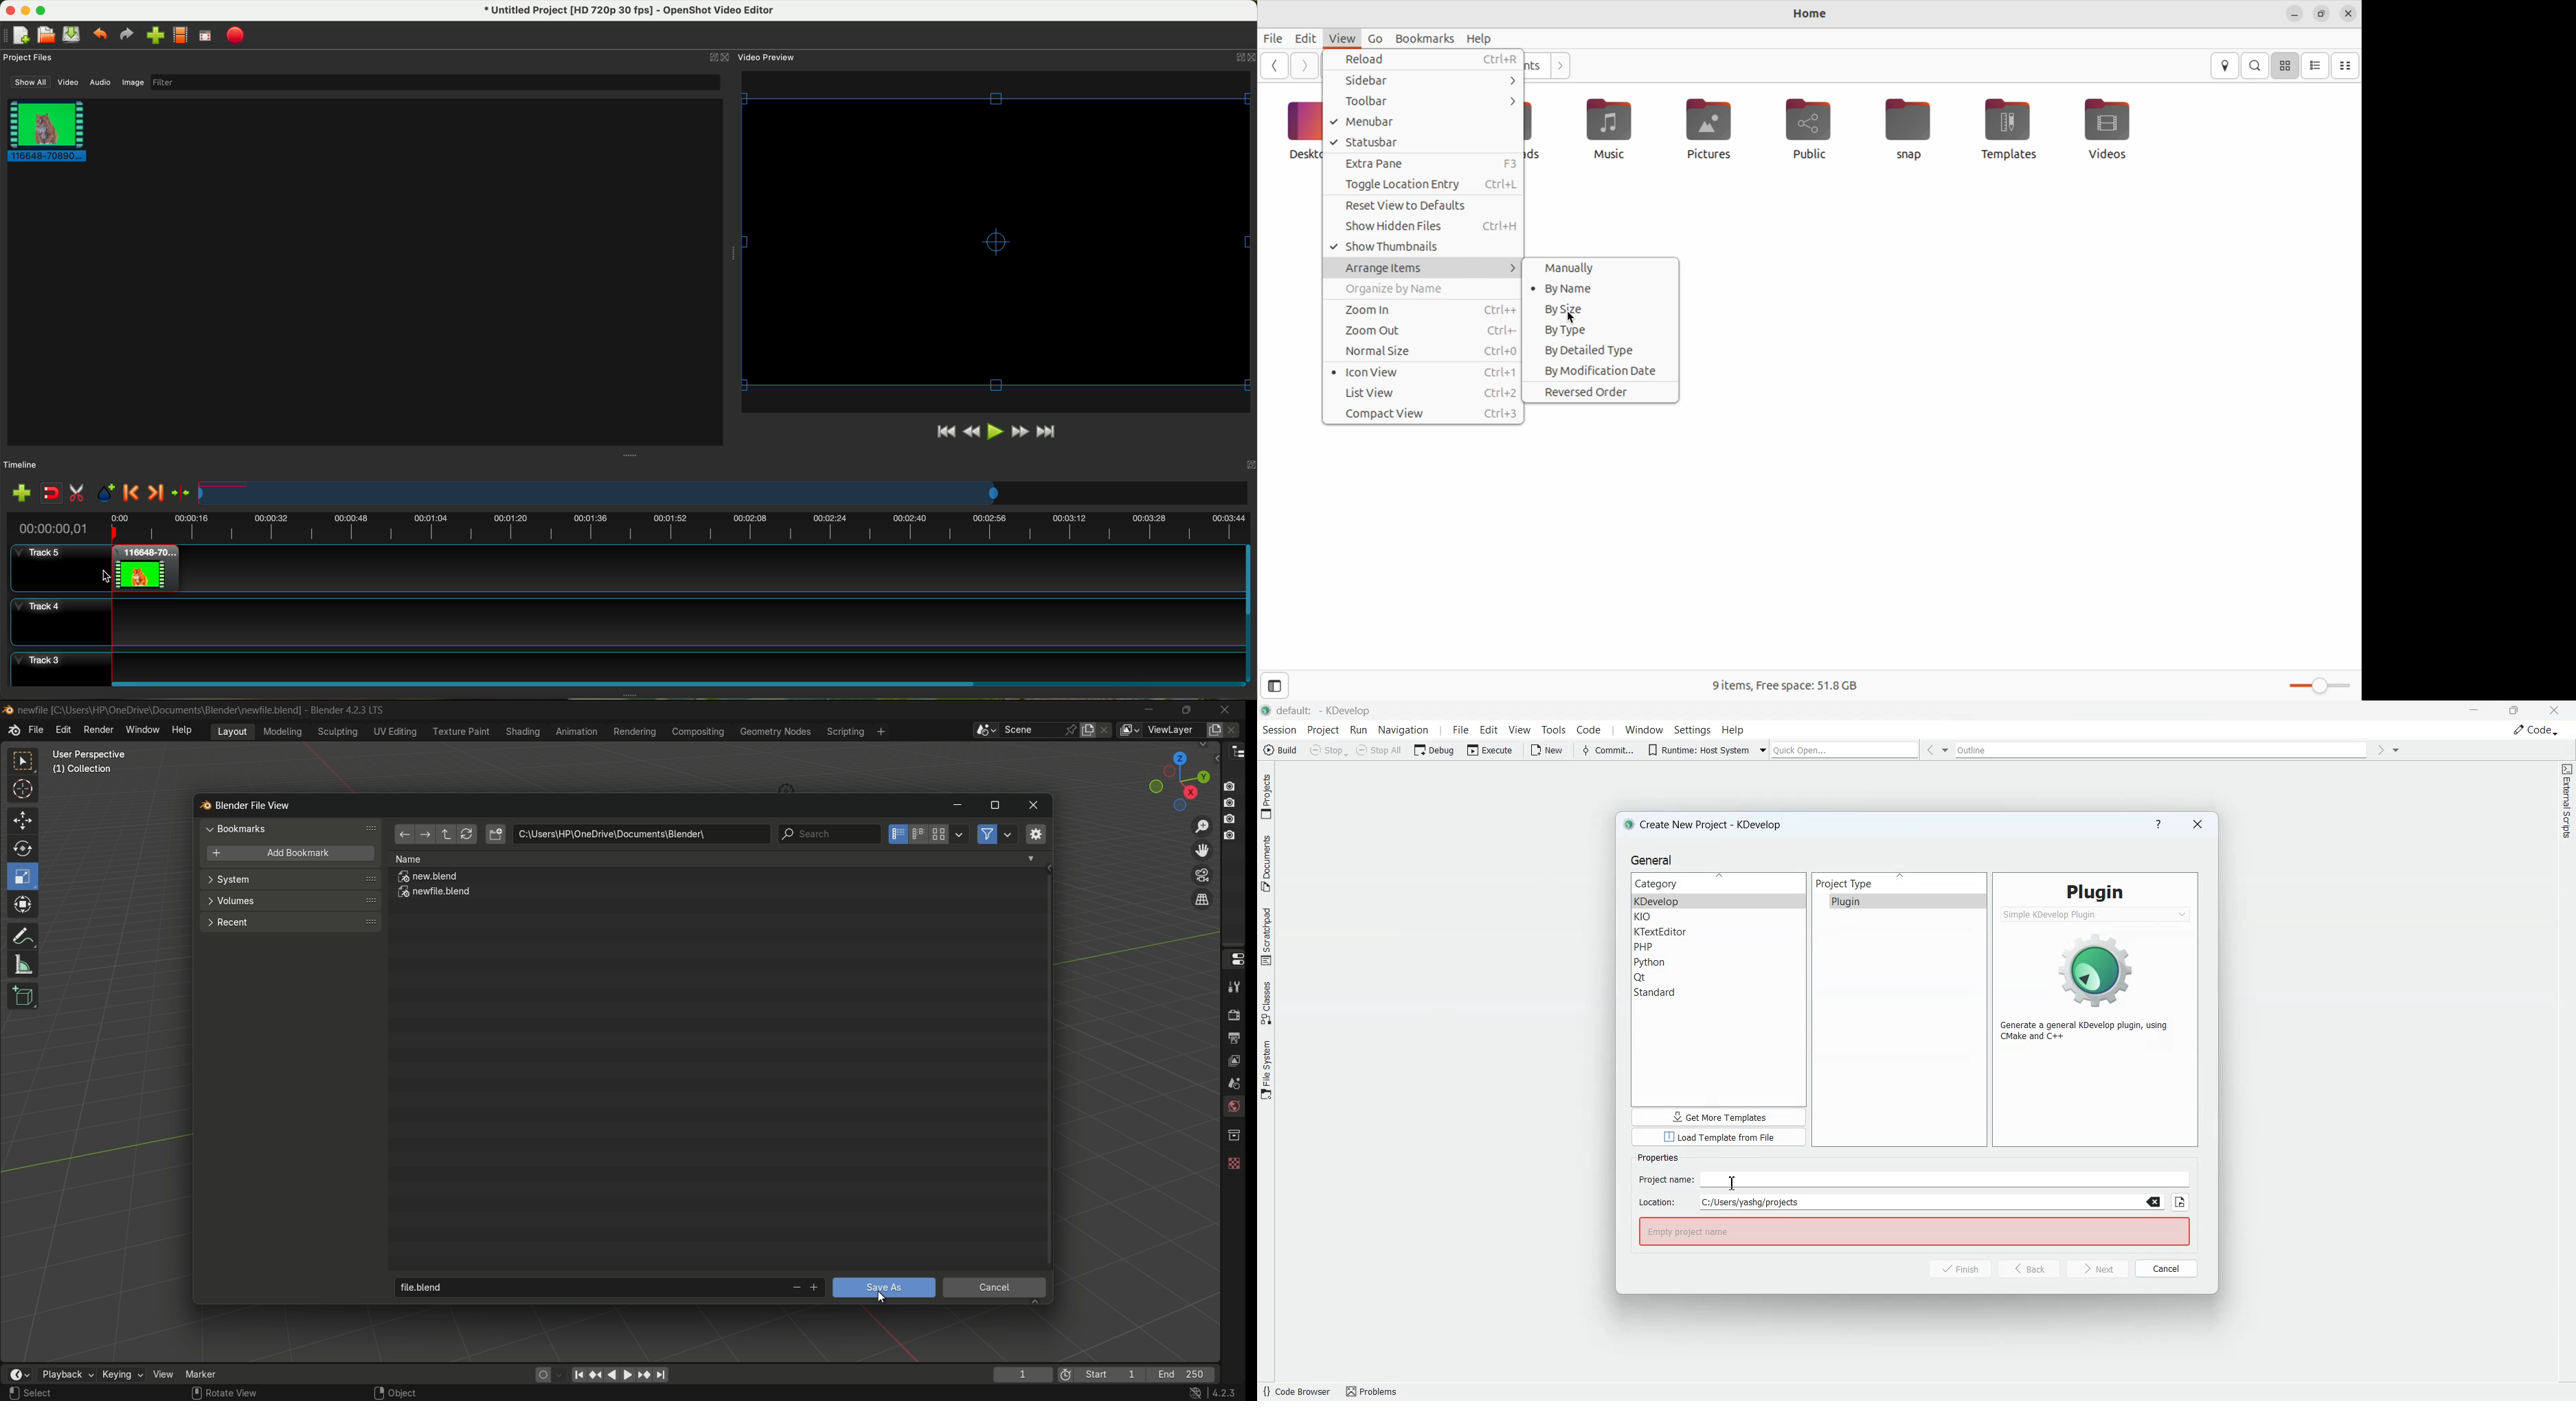  What do you see at coordinates (995, 1289) in the screenshot?
I see `cancel` at bounding box center [995, 1289].